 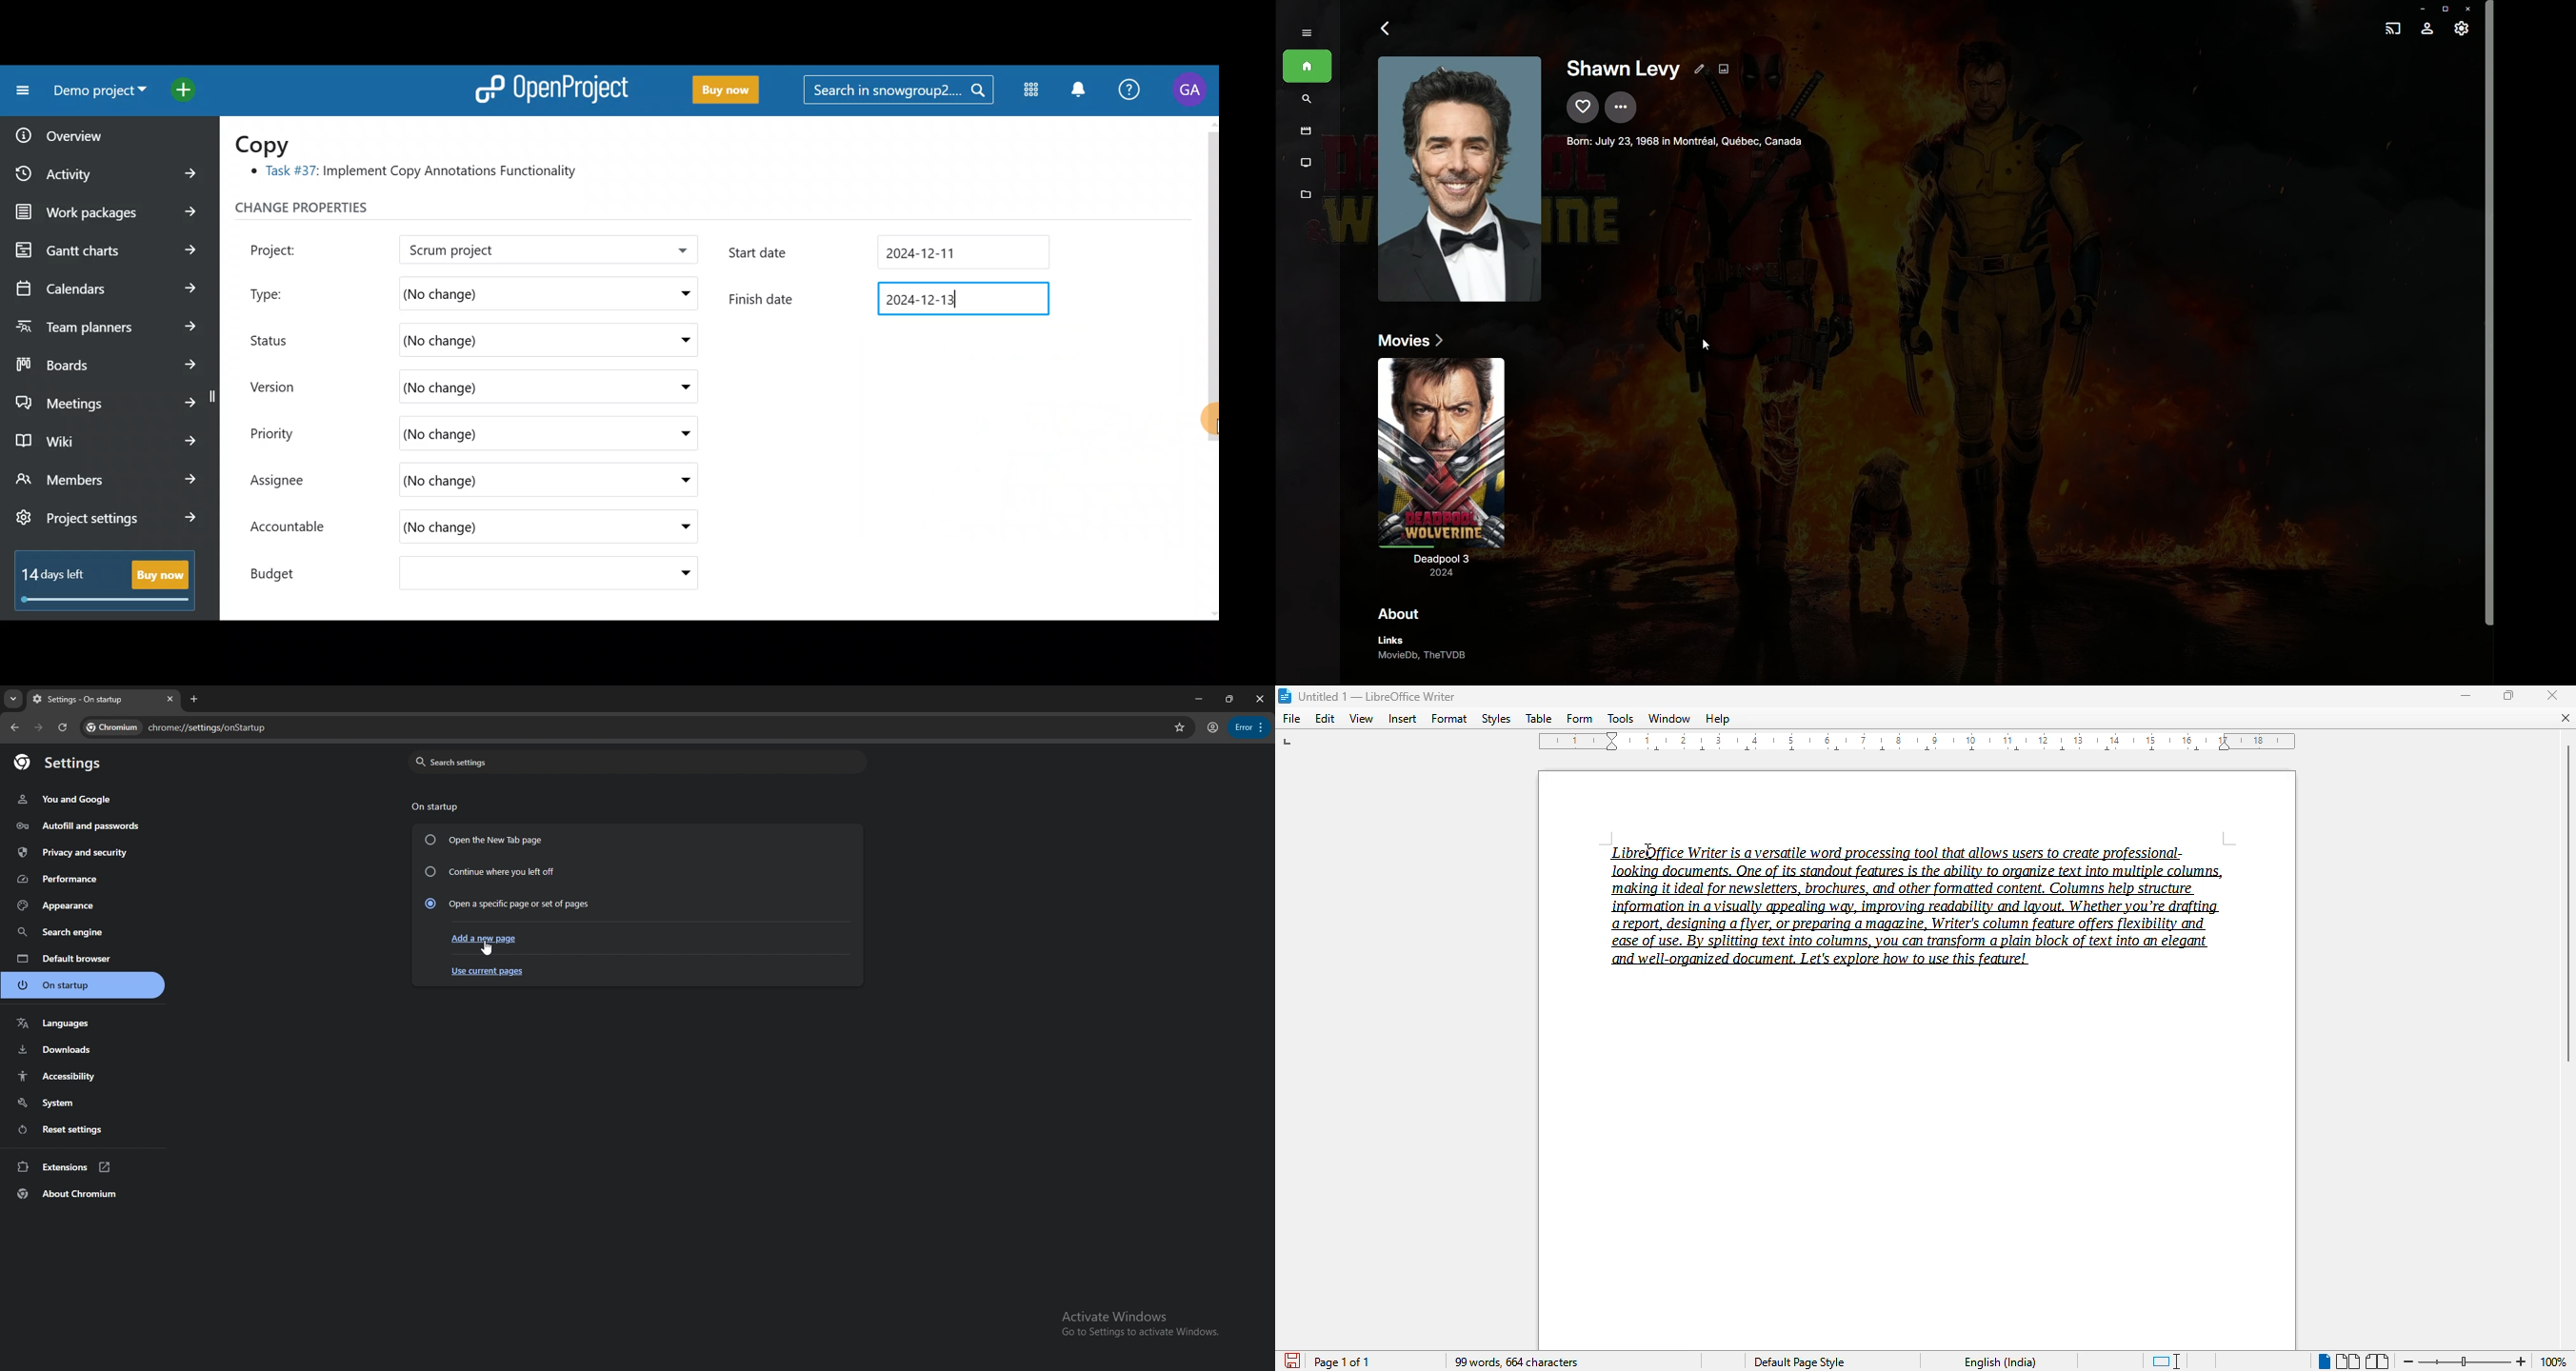 I want to click on Priority drop down, so click(x=673, y=432).